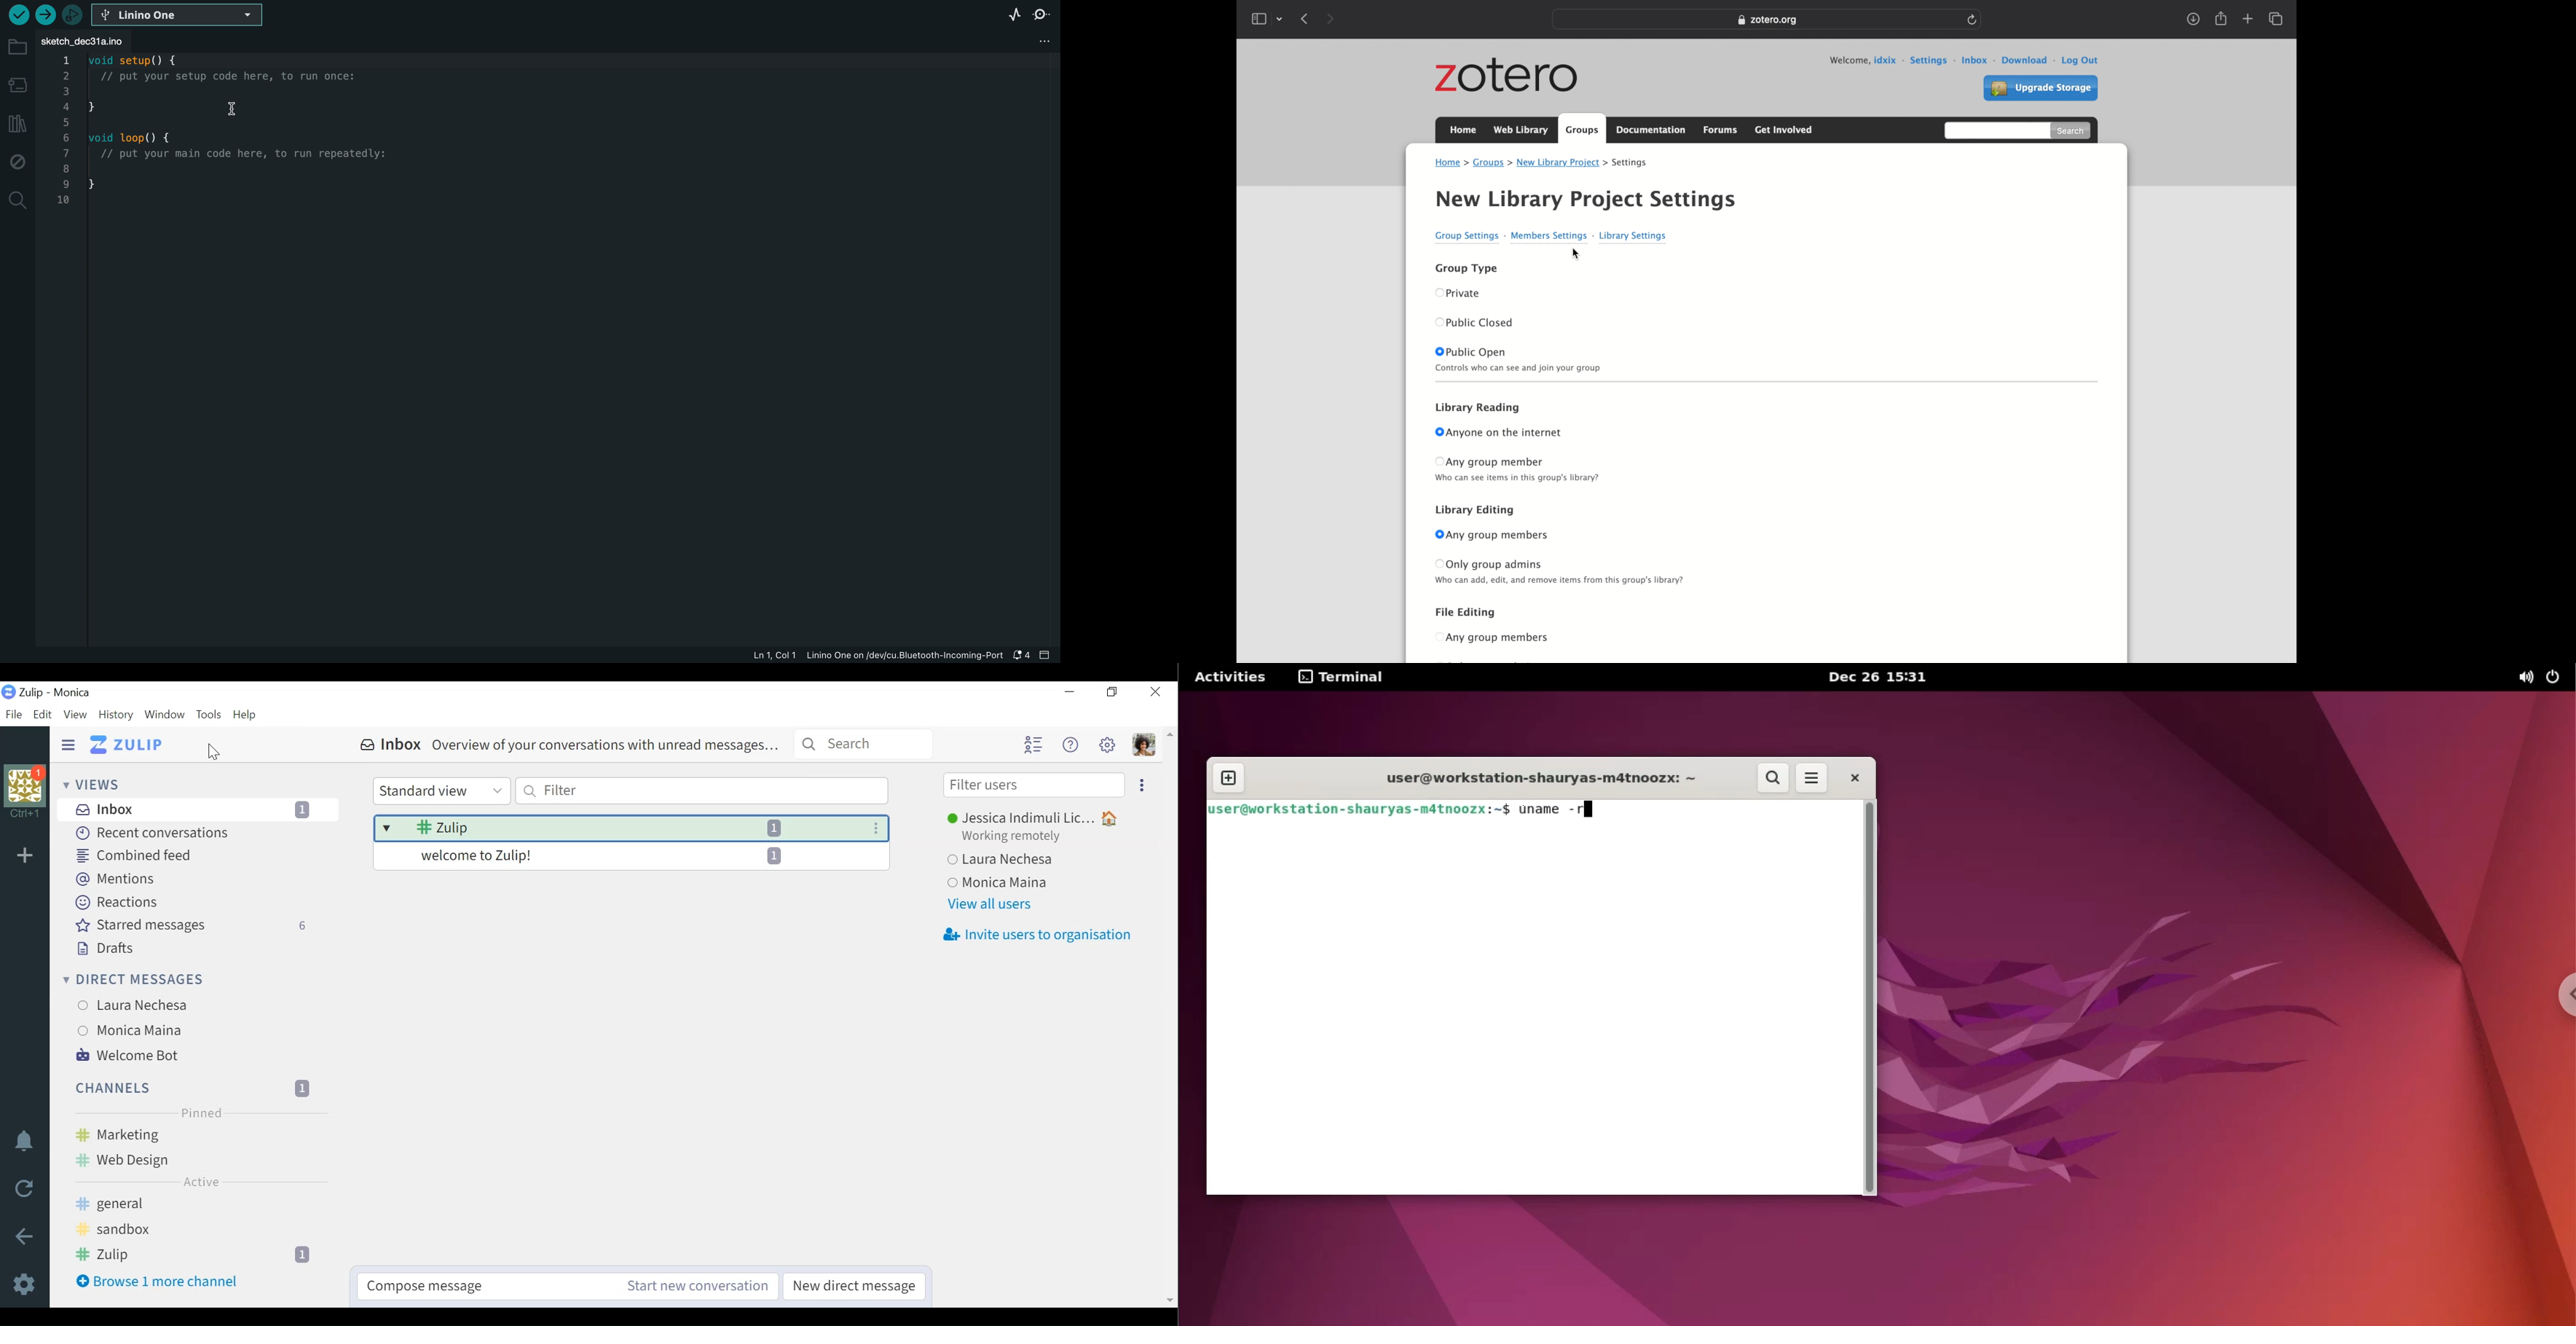  What do you see at coordinates (1584, 200) in the screenshot?
I see `new library project settings` at bounding box center [1584, 200].